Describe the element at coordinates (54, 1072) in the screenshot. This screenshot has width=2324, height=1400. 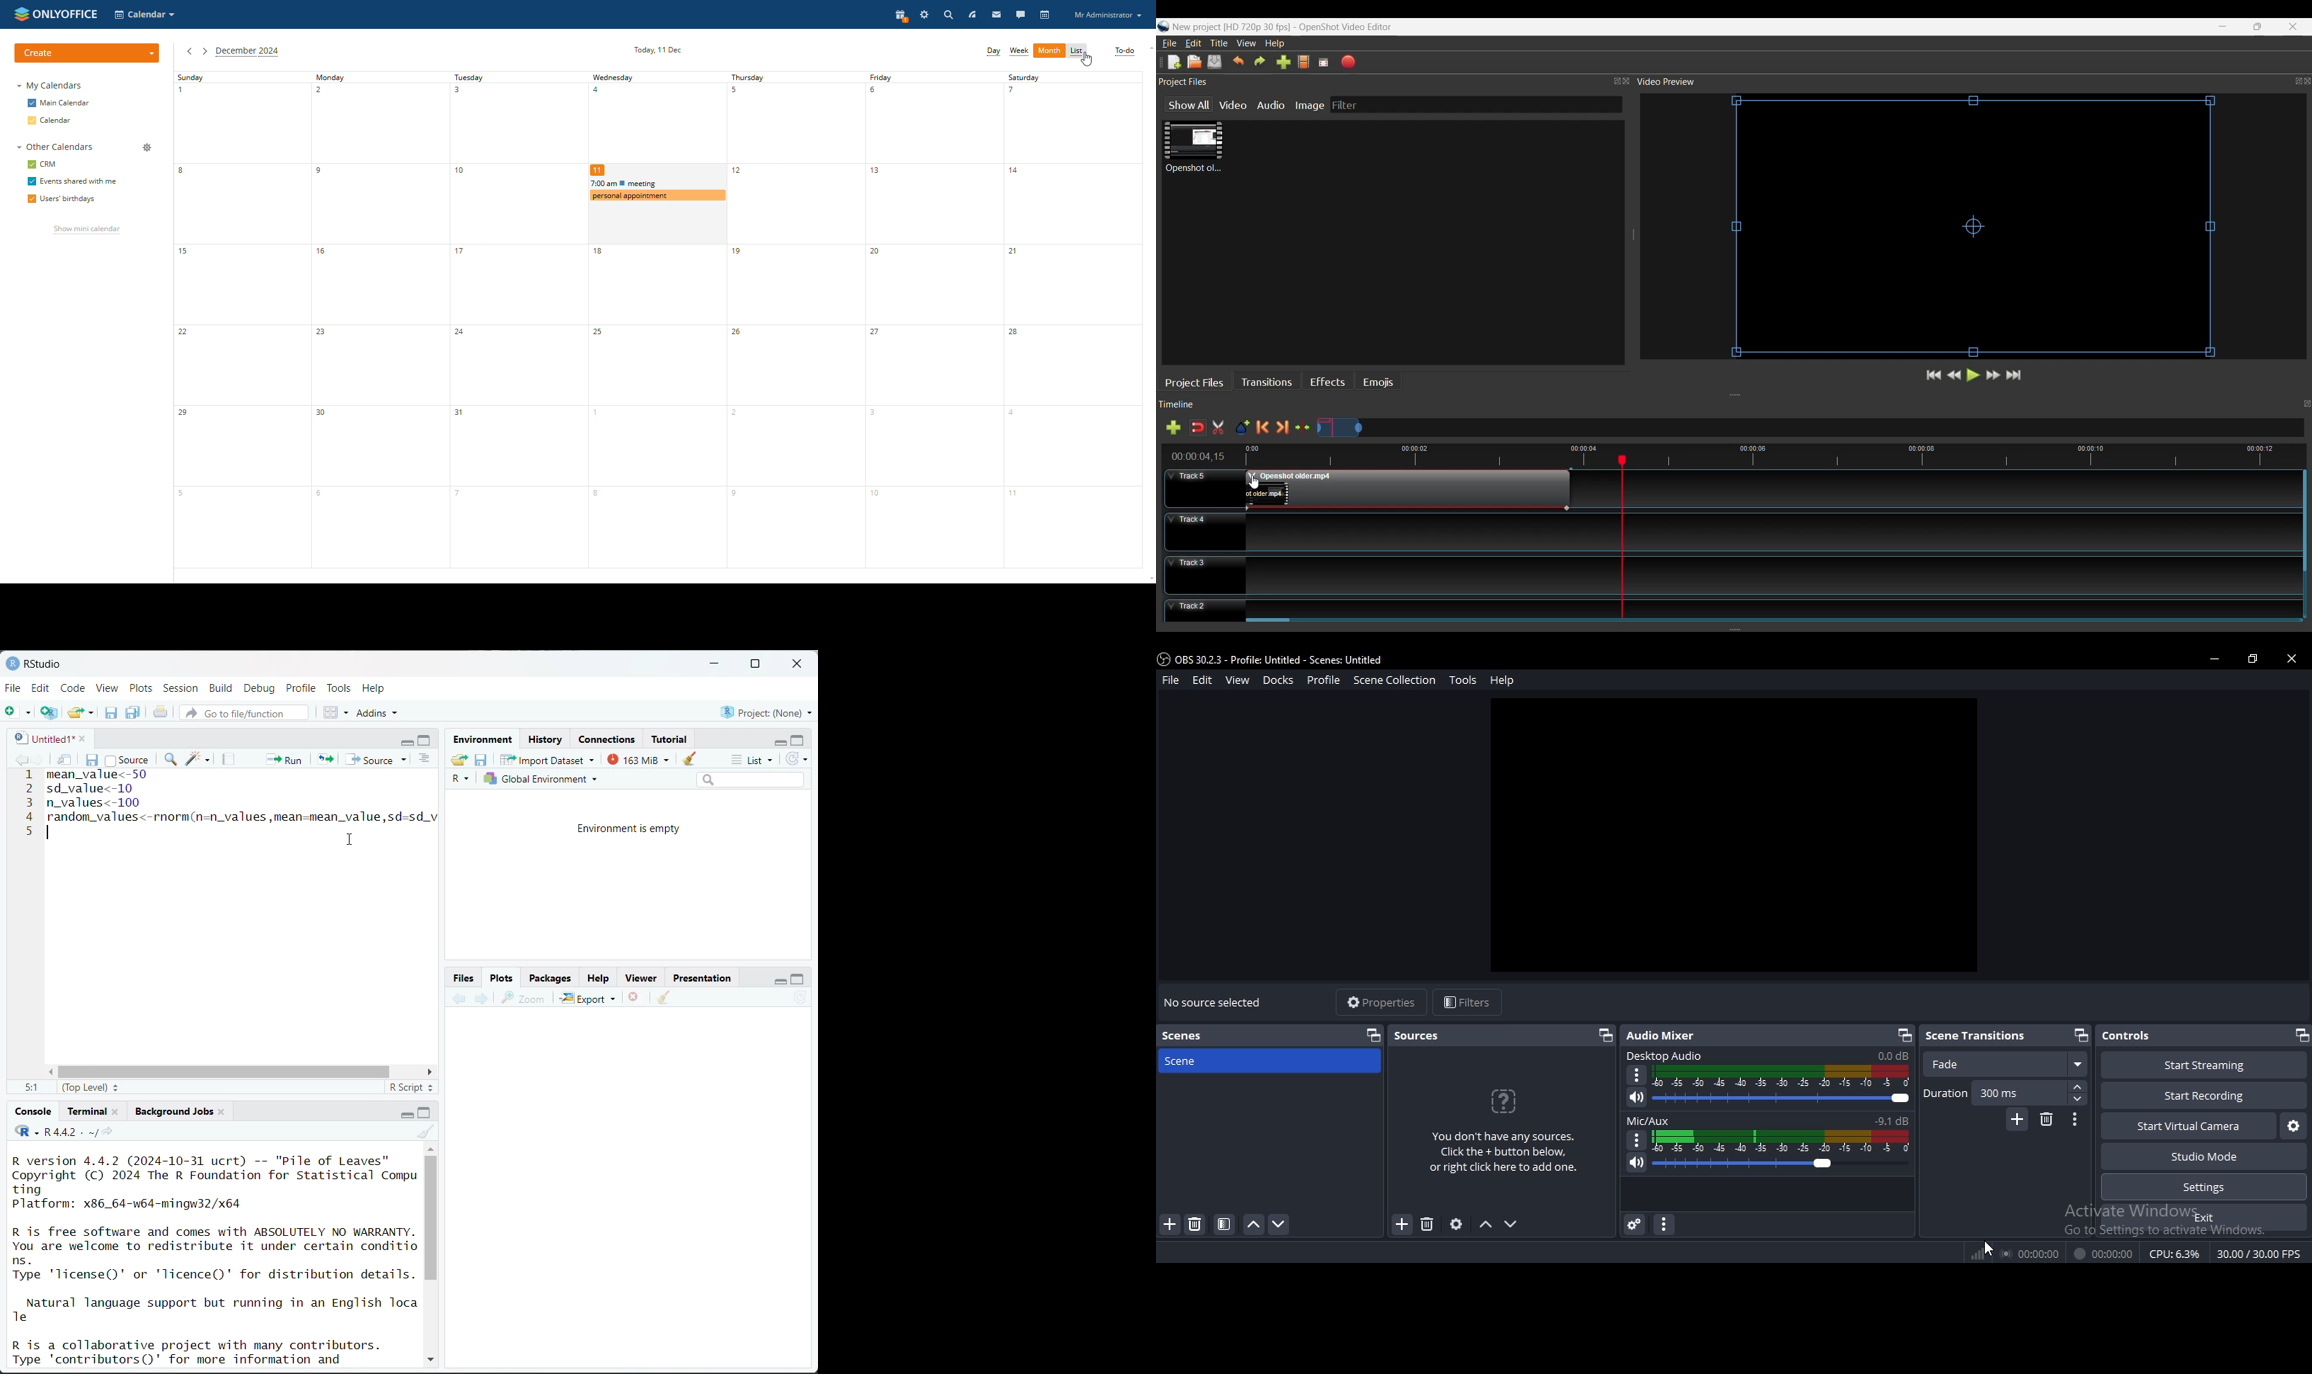
I see `move left` at that location.